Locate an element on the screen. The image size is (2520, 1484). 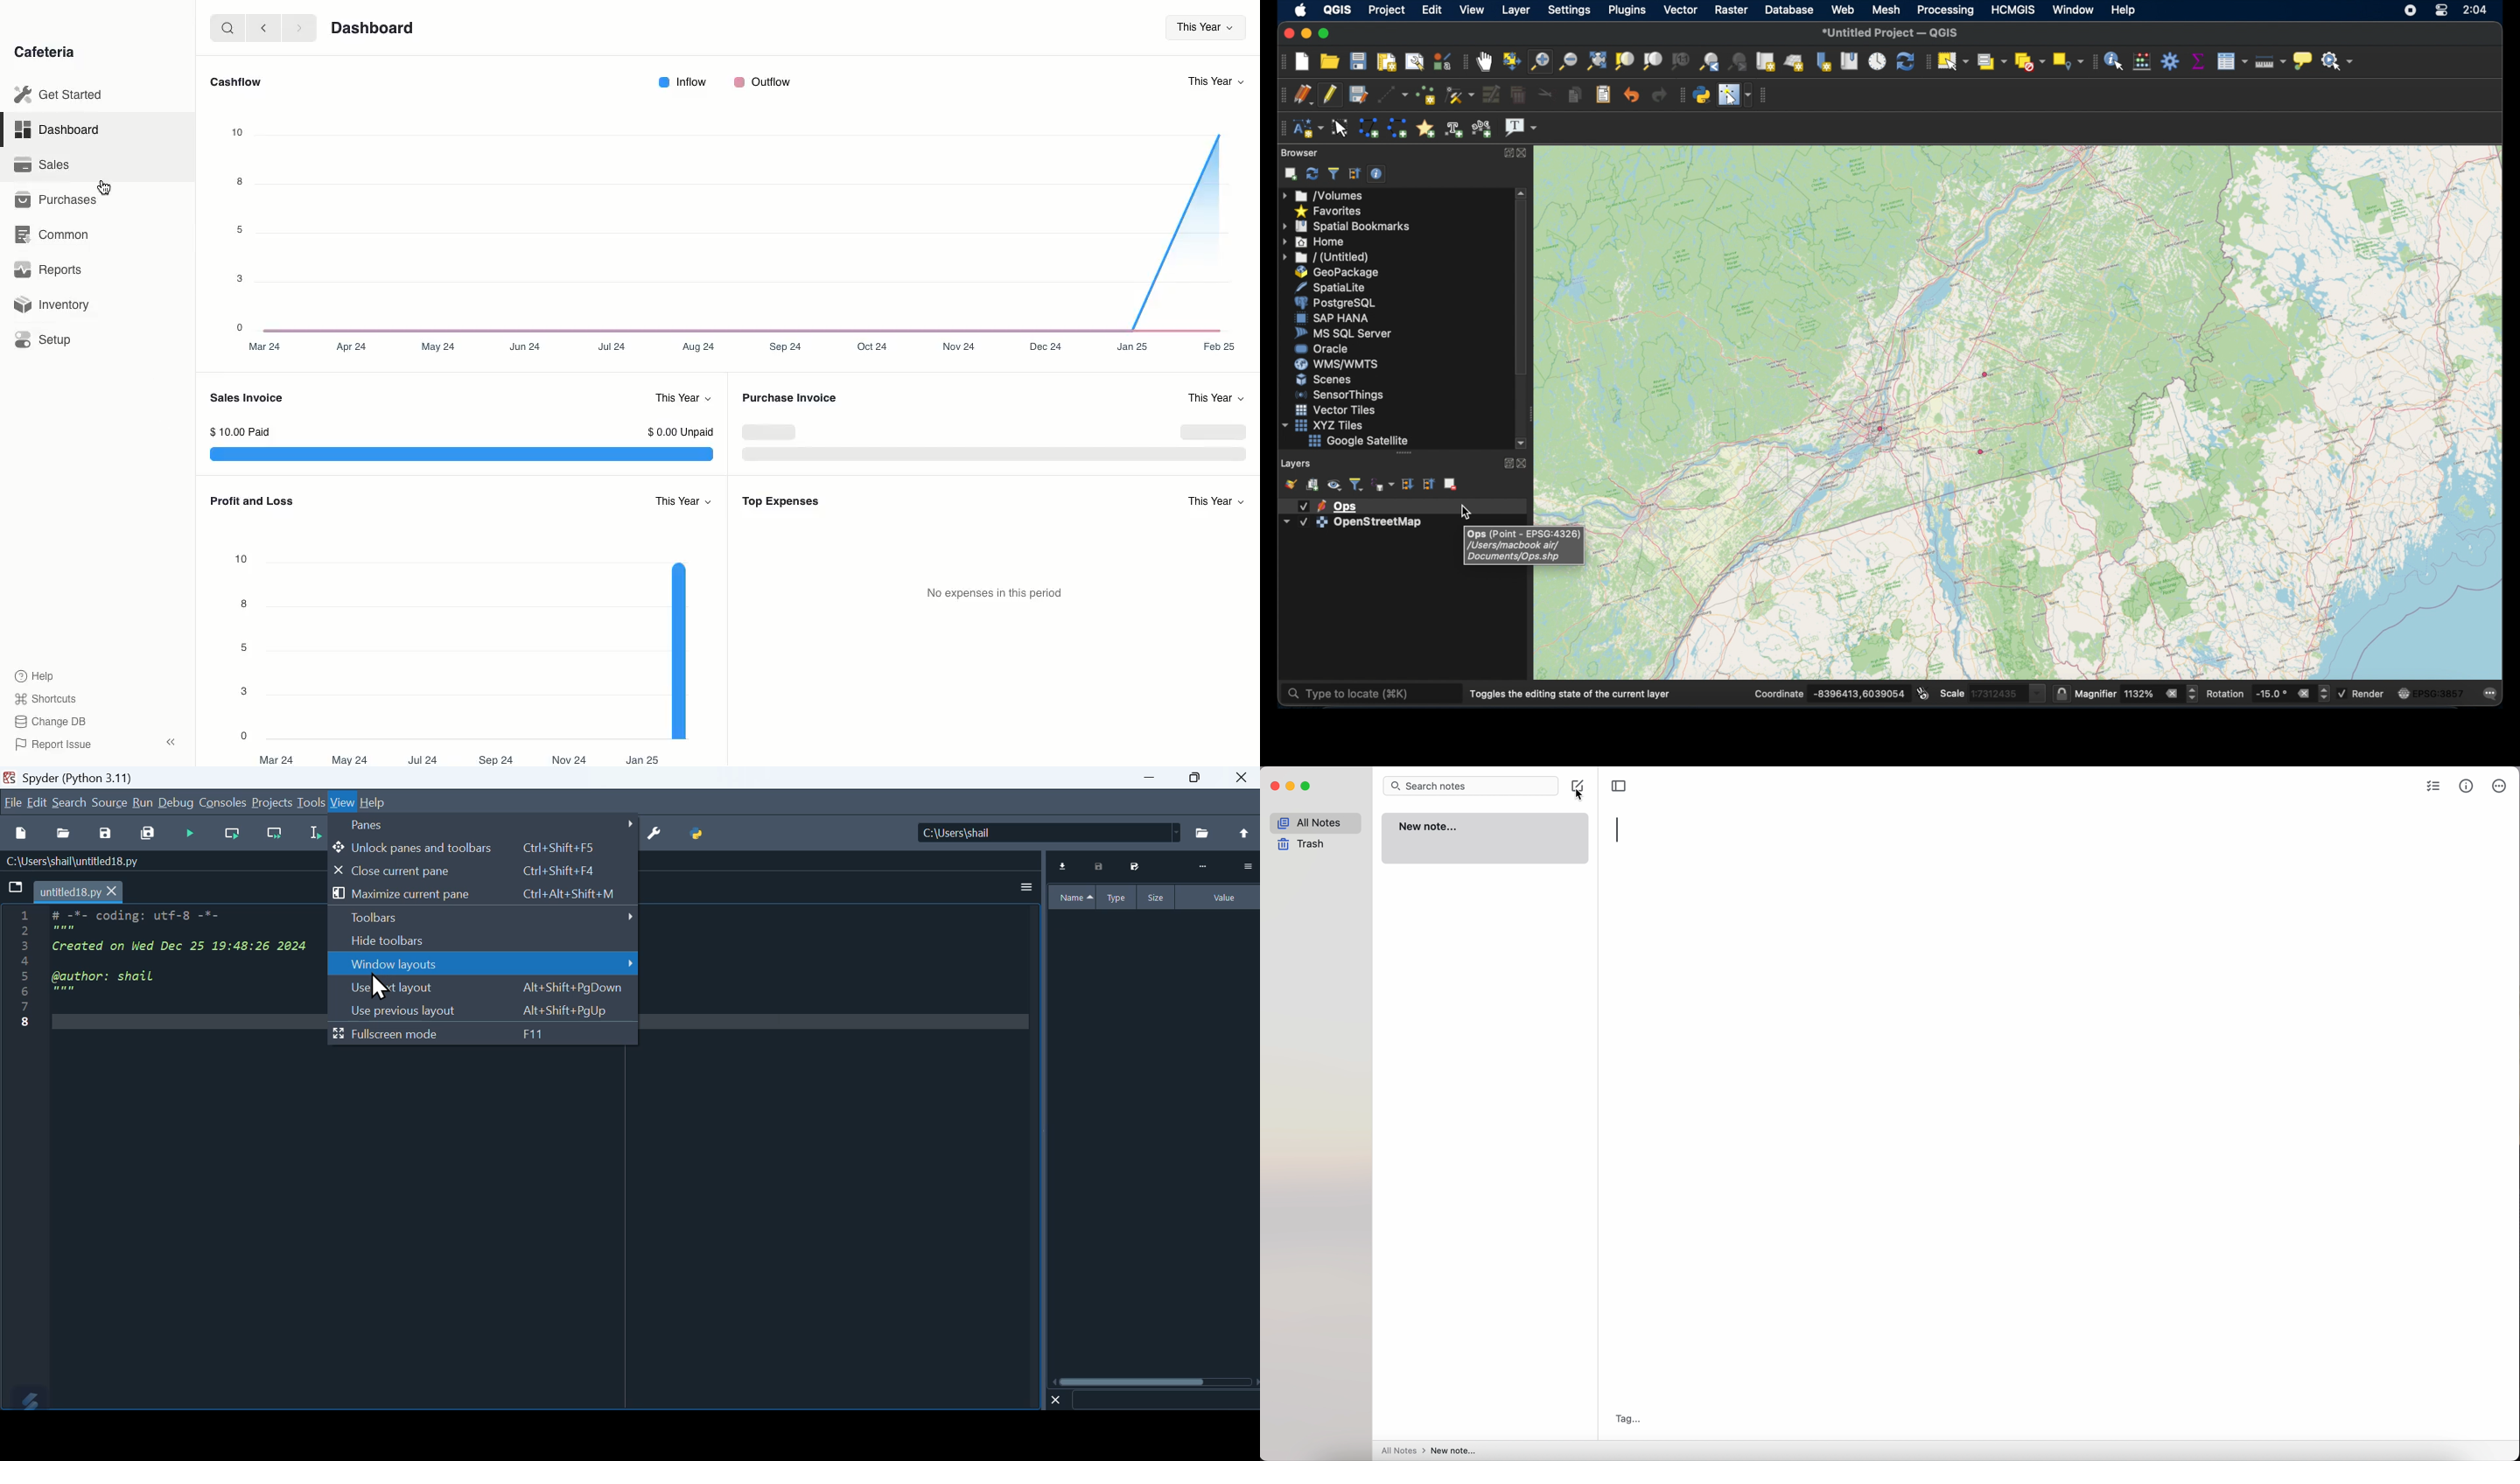
Close is located at coordinates (1243, 778).